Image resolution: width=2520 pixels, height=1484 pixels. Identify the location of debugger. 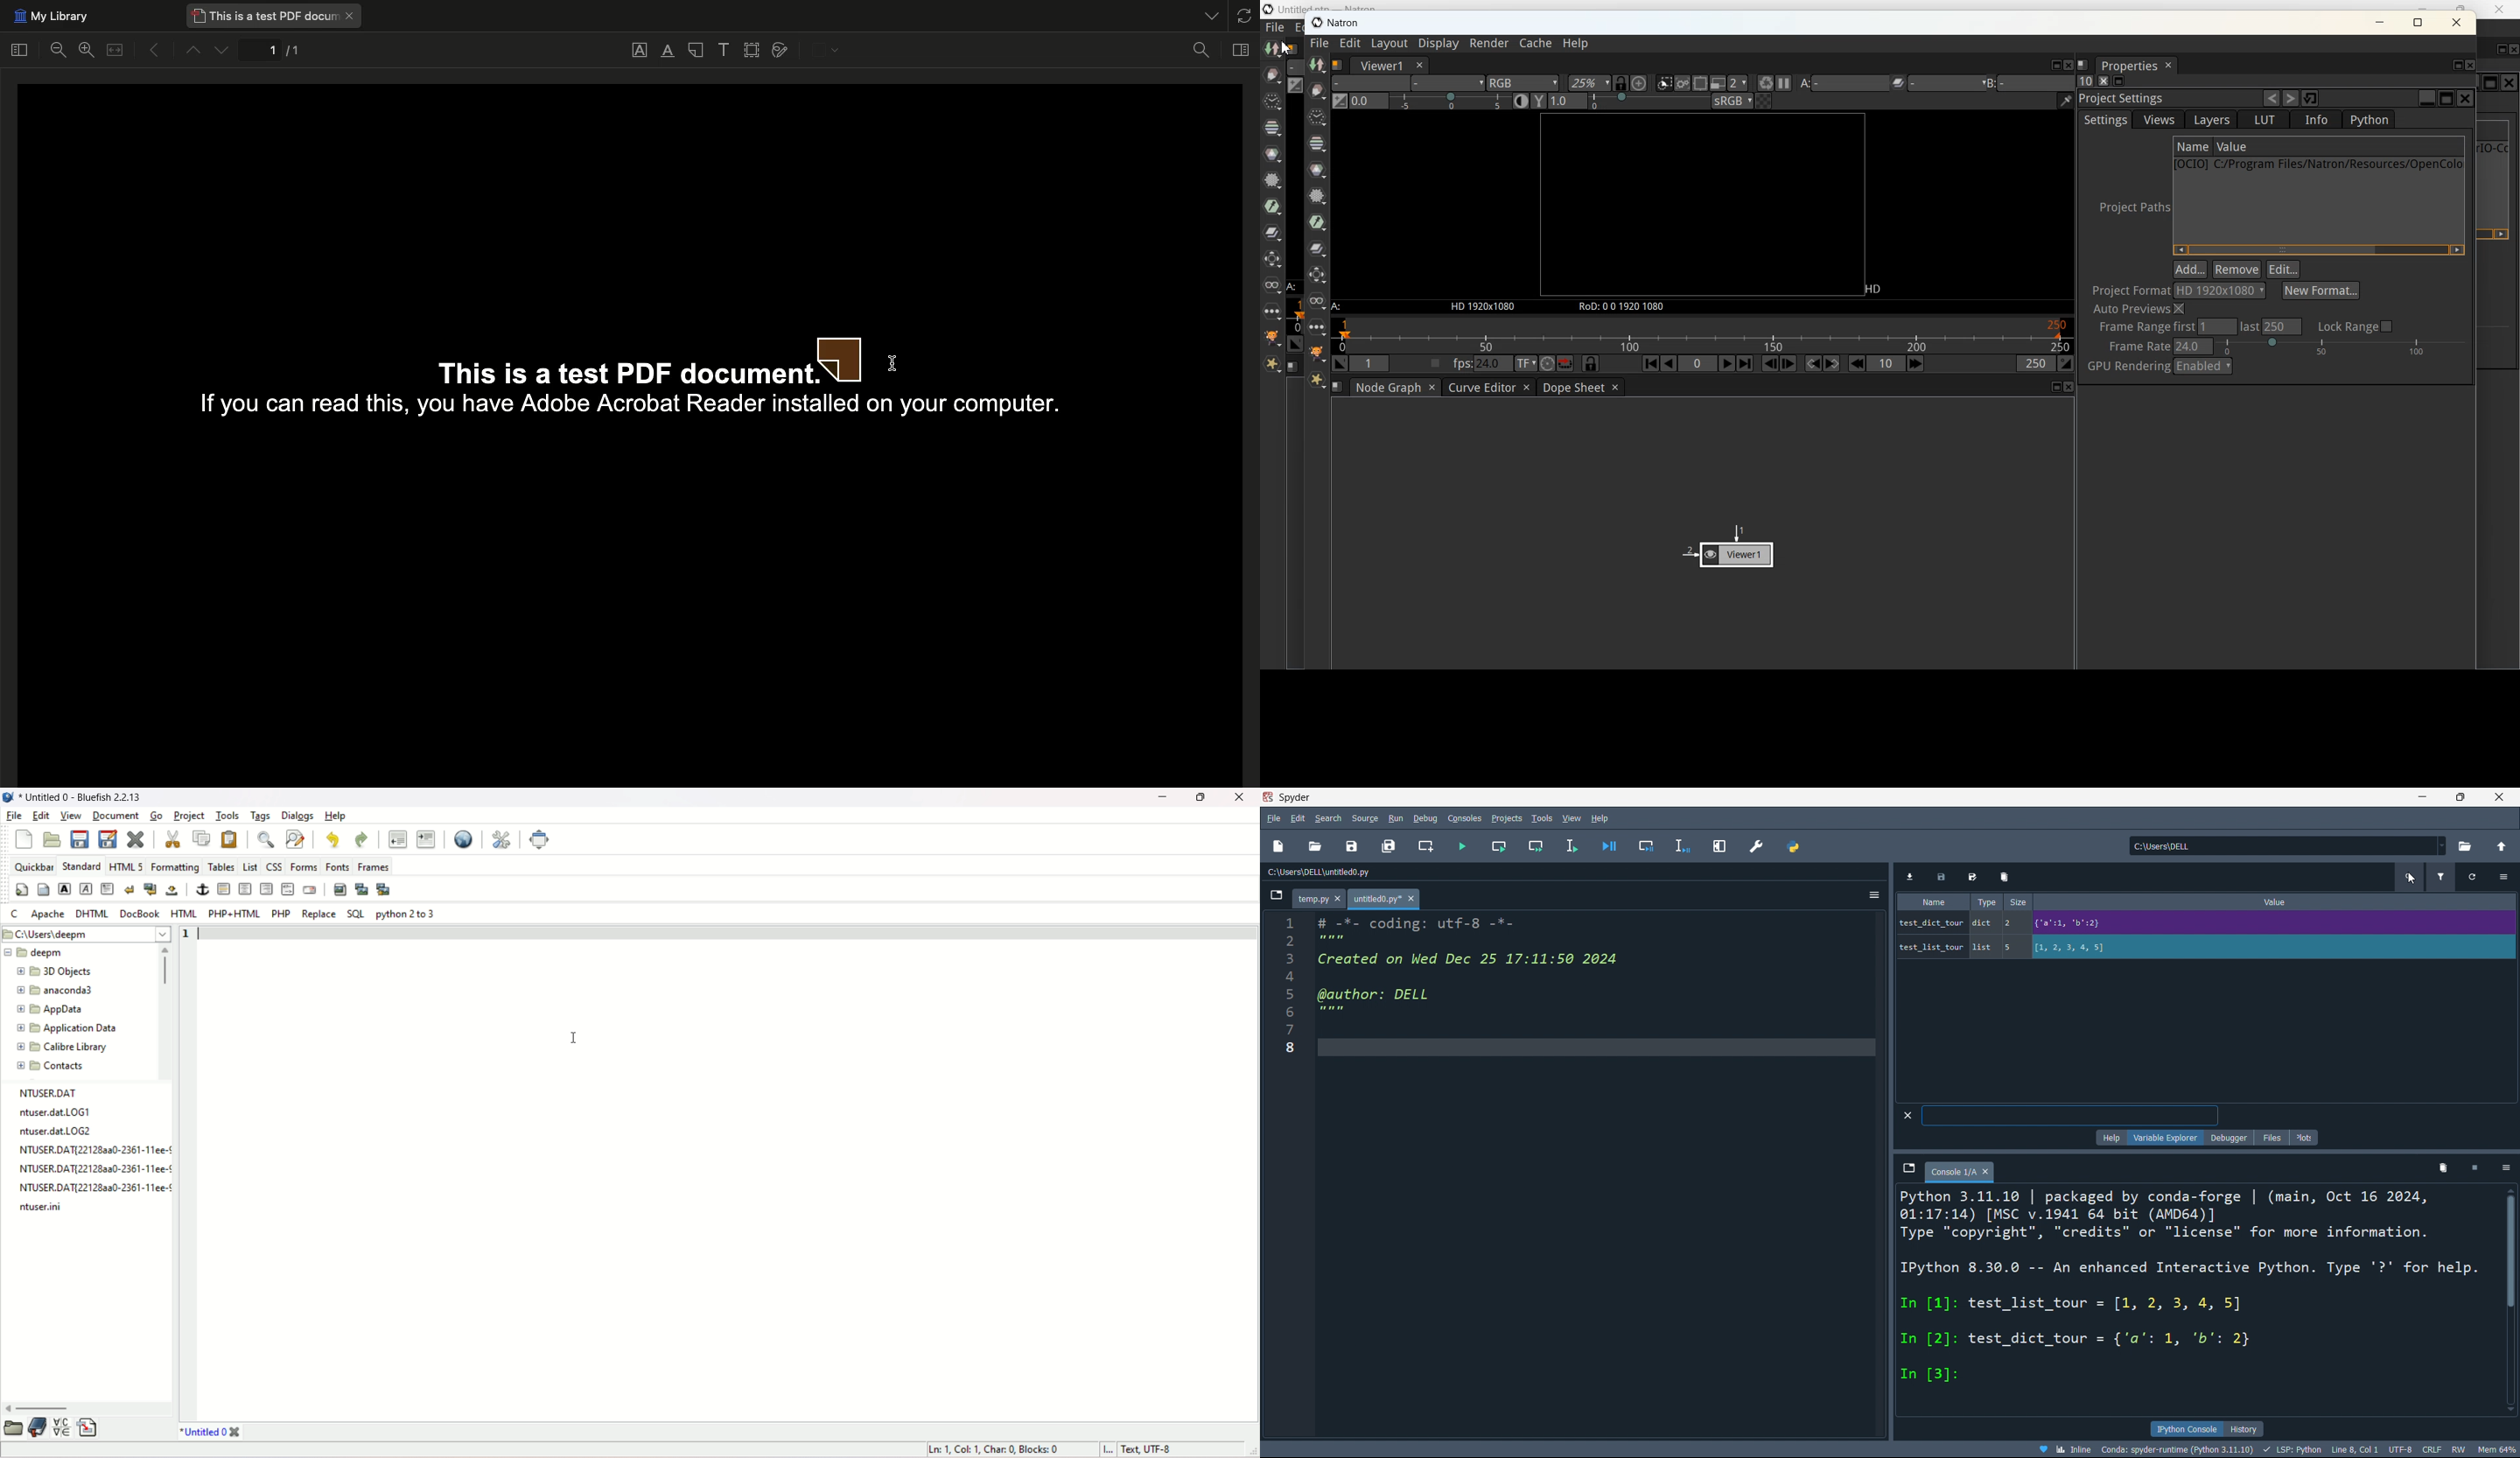
(2227, 1138).